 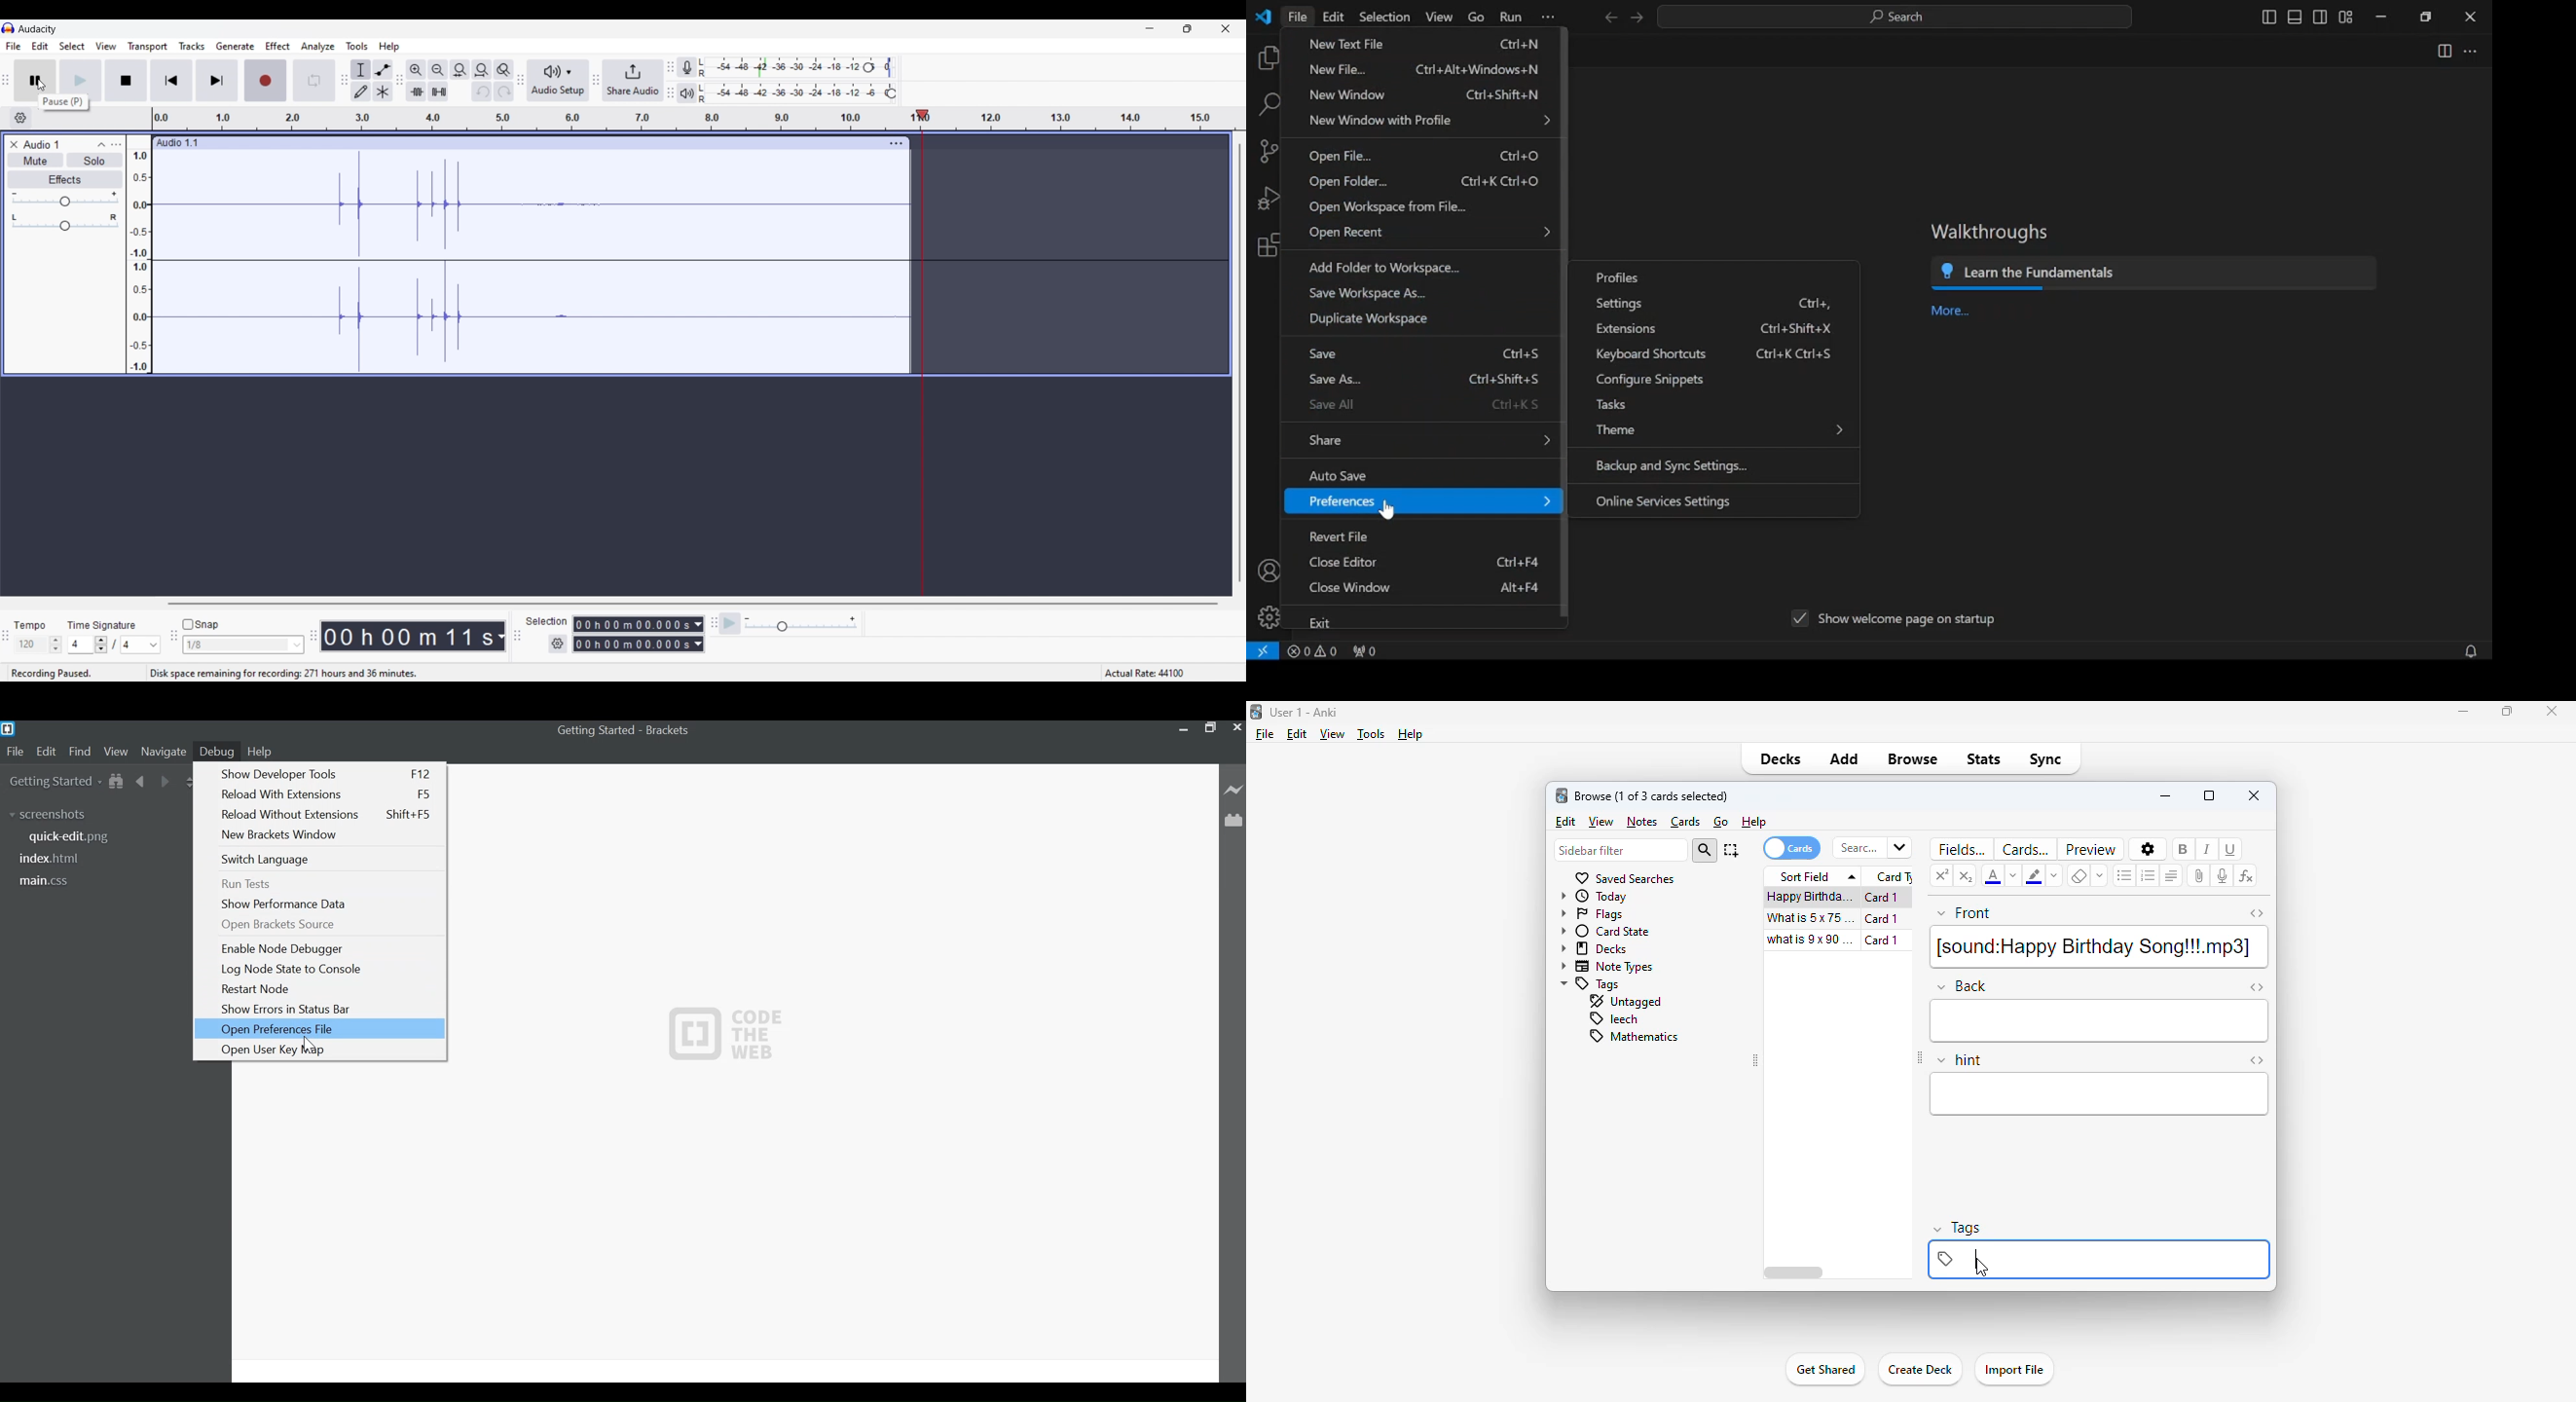 I want to click on change color, so click(x=2052, y=874).